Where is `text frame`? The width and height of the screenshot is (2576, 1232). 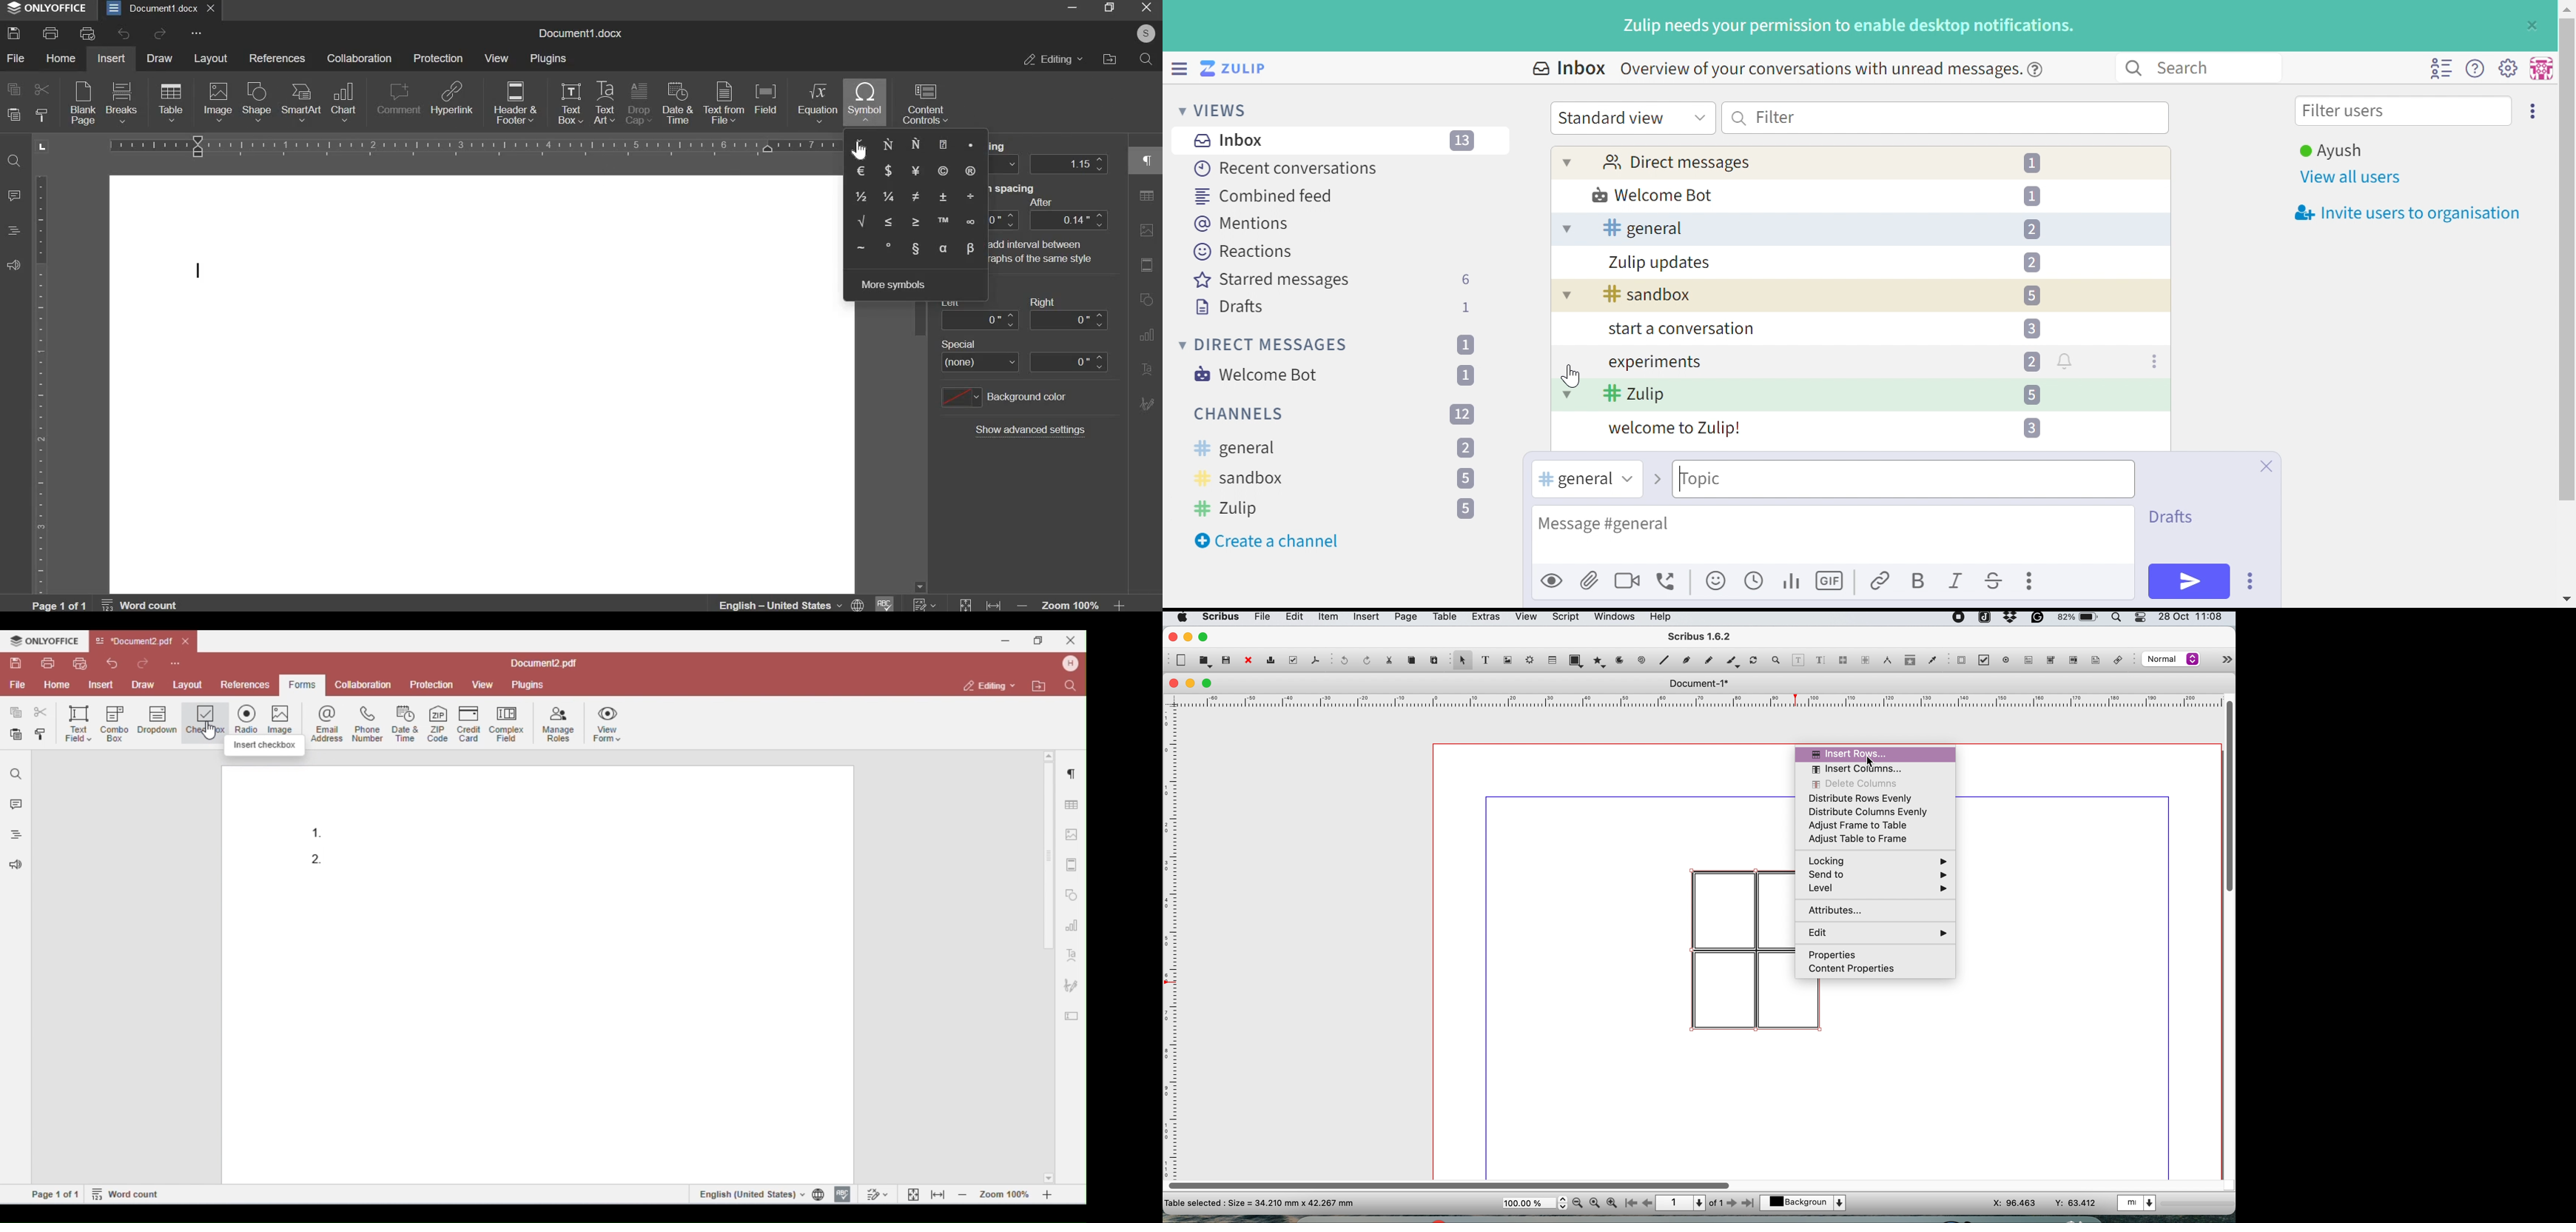
text frame is located at coordinates (1484, 661).